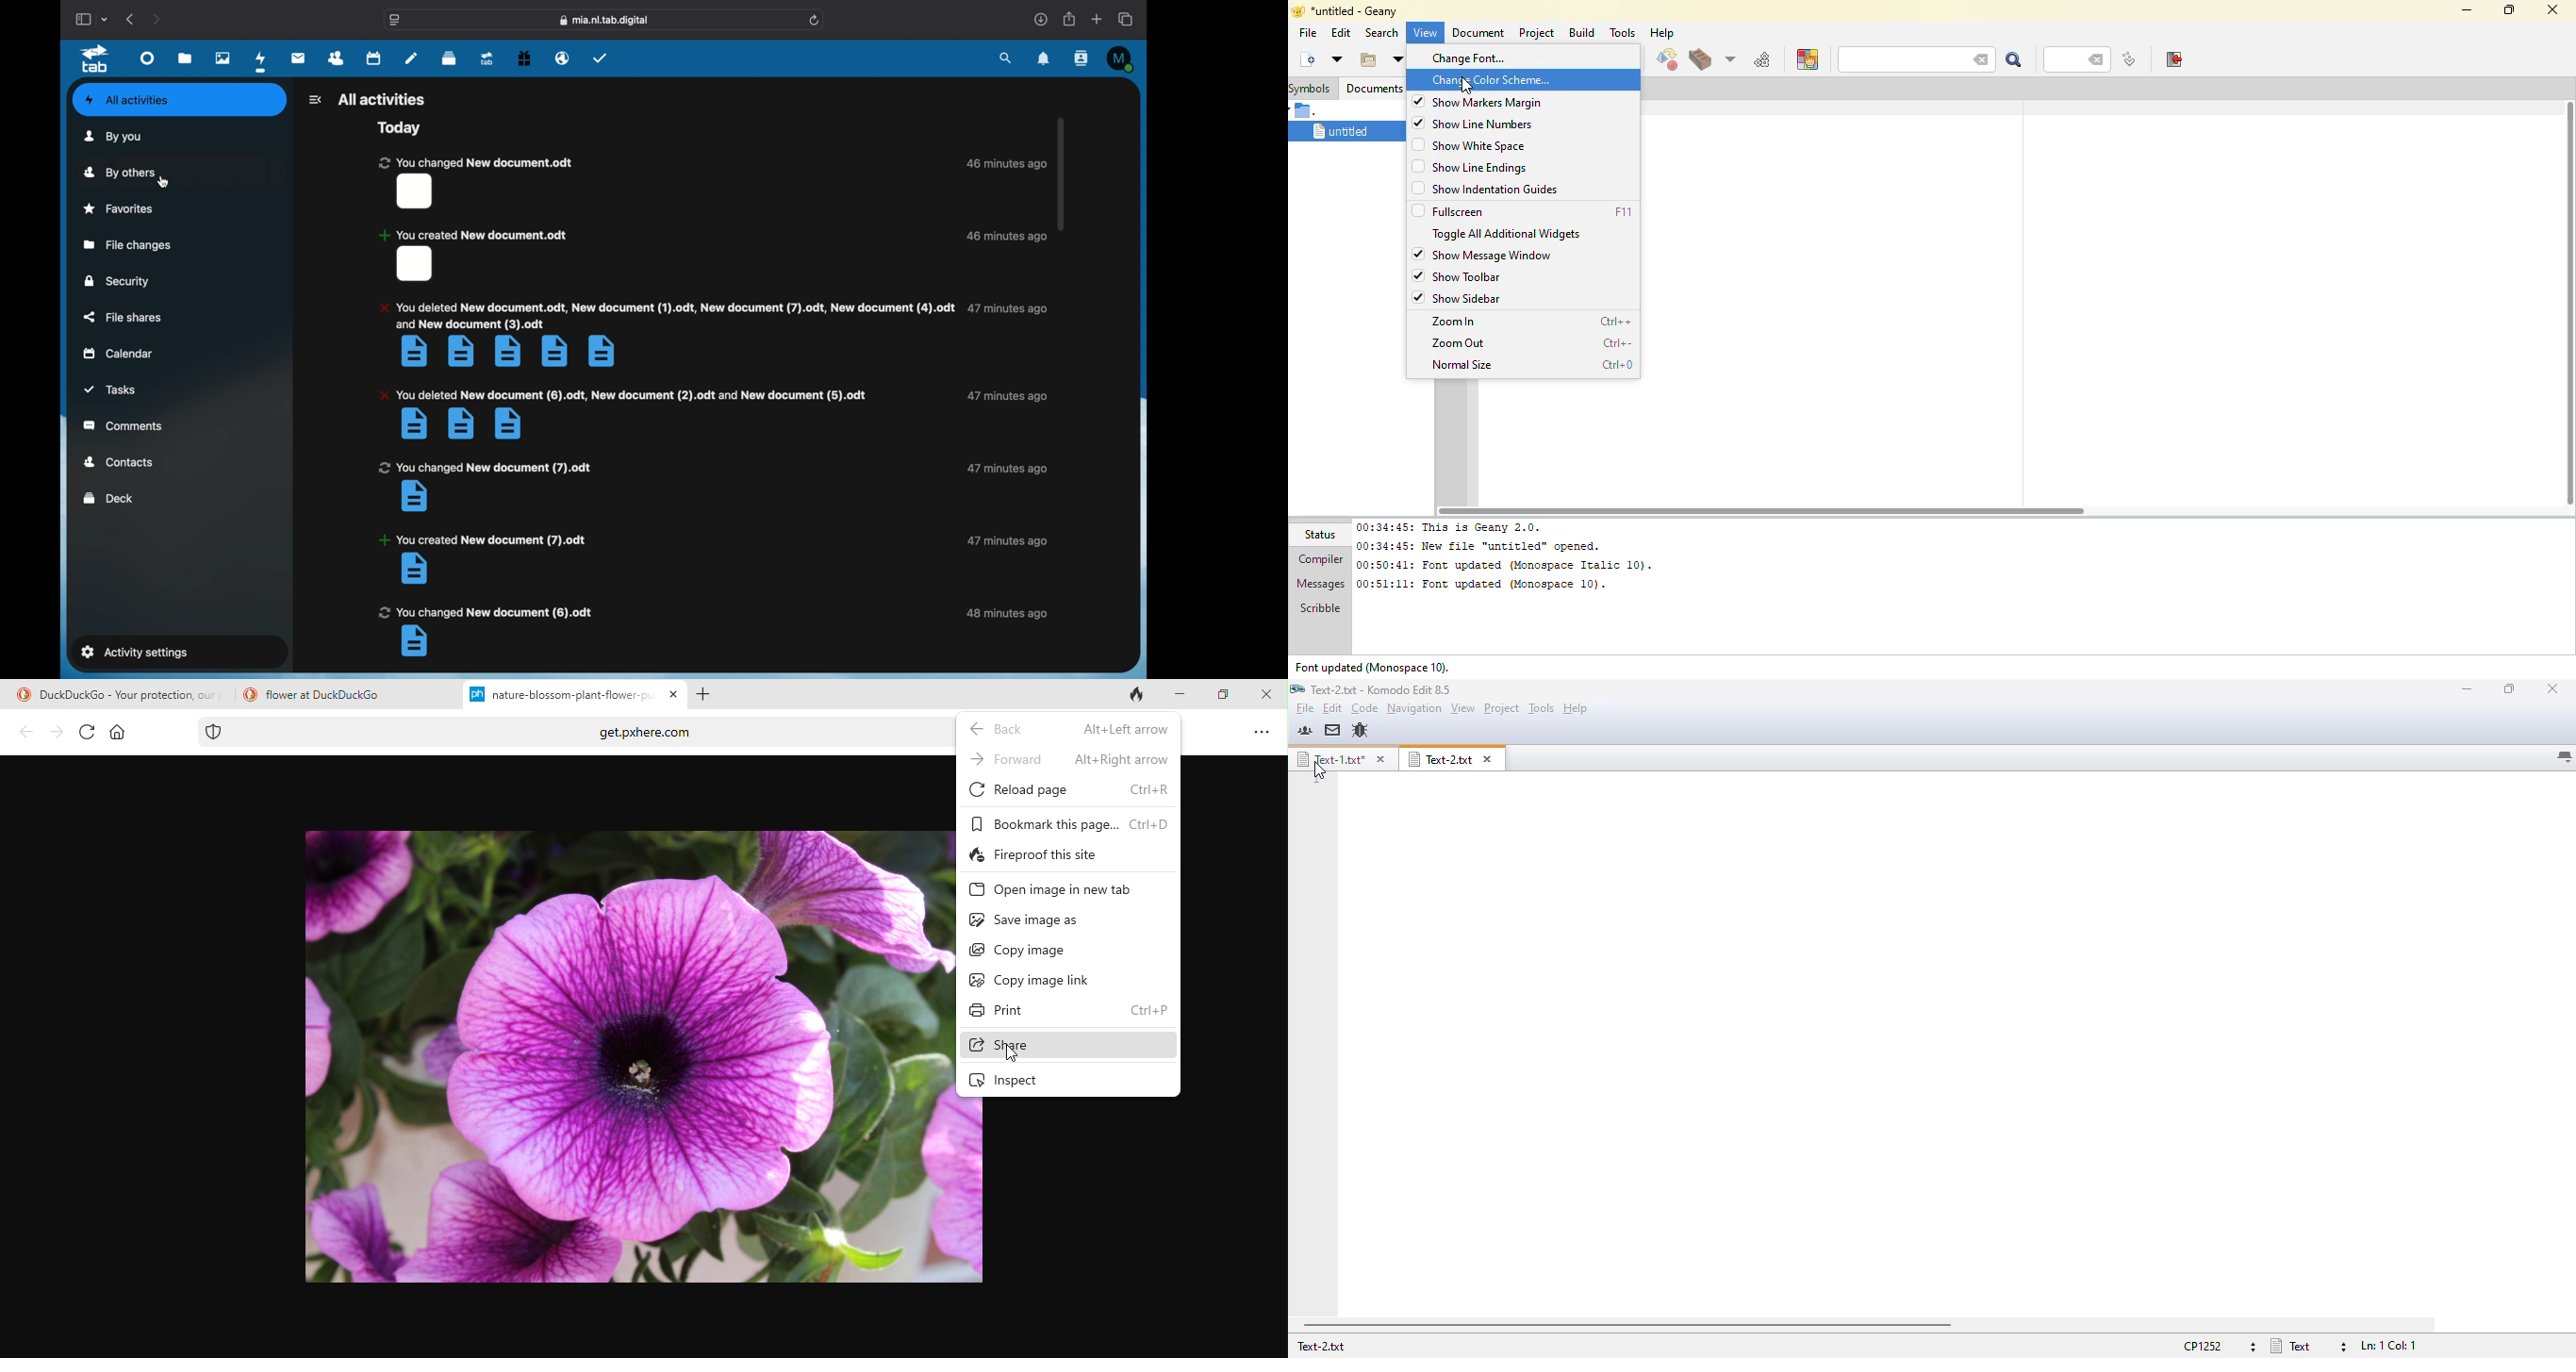 This screenshot has width=2576, height=1372. I want to click on tab, so click(95, 59).